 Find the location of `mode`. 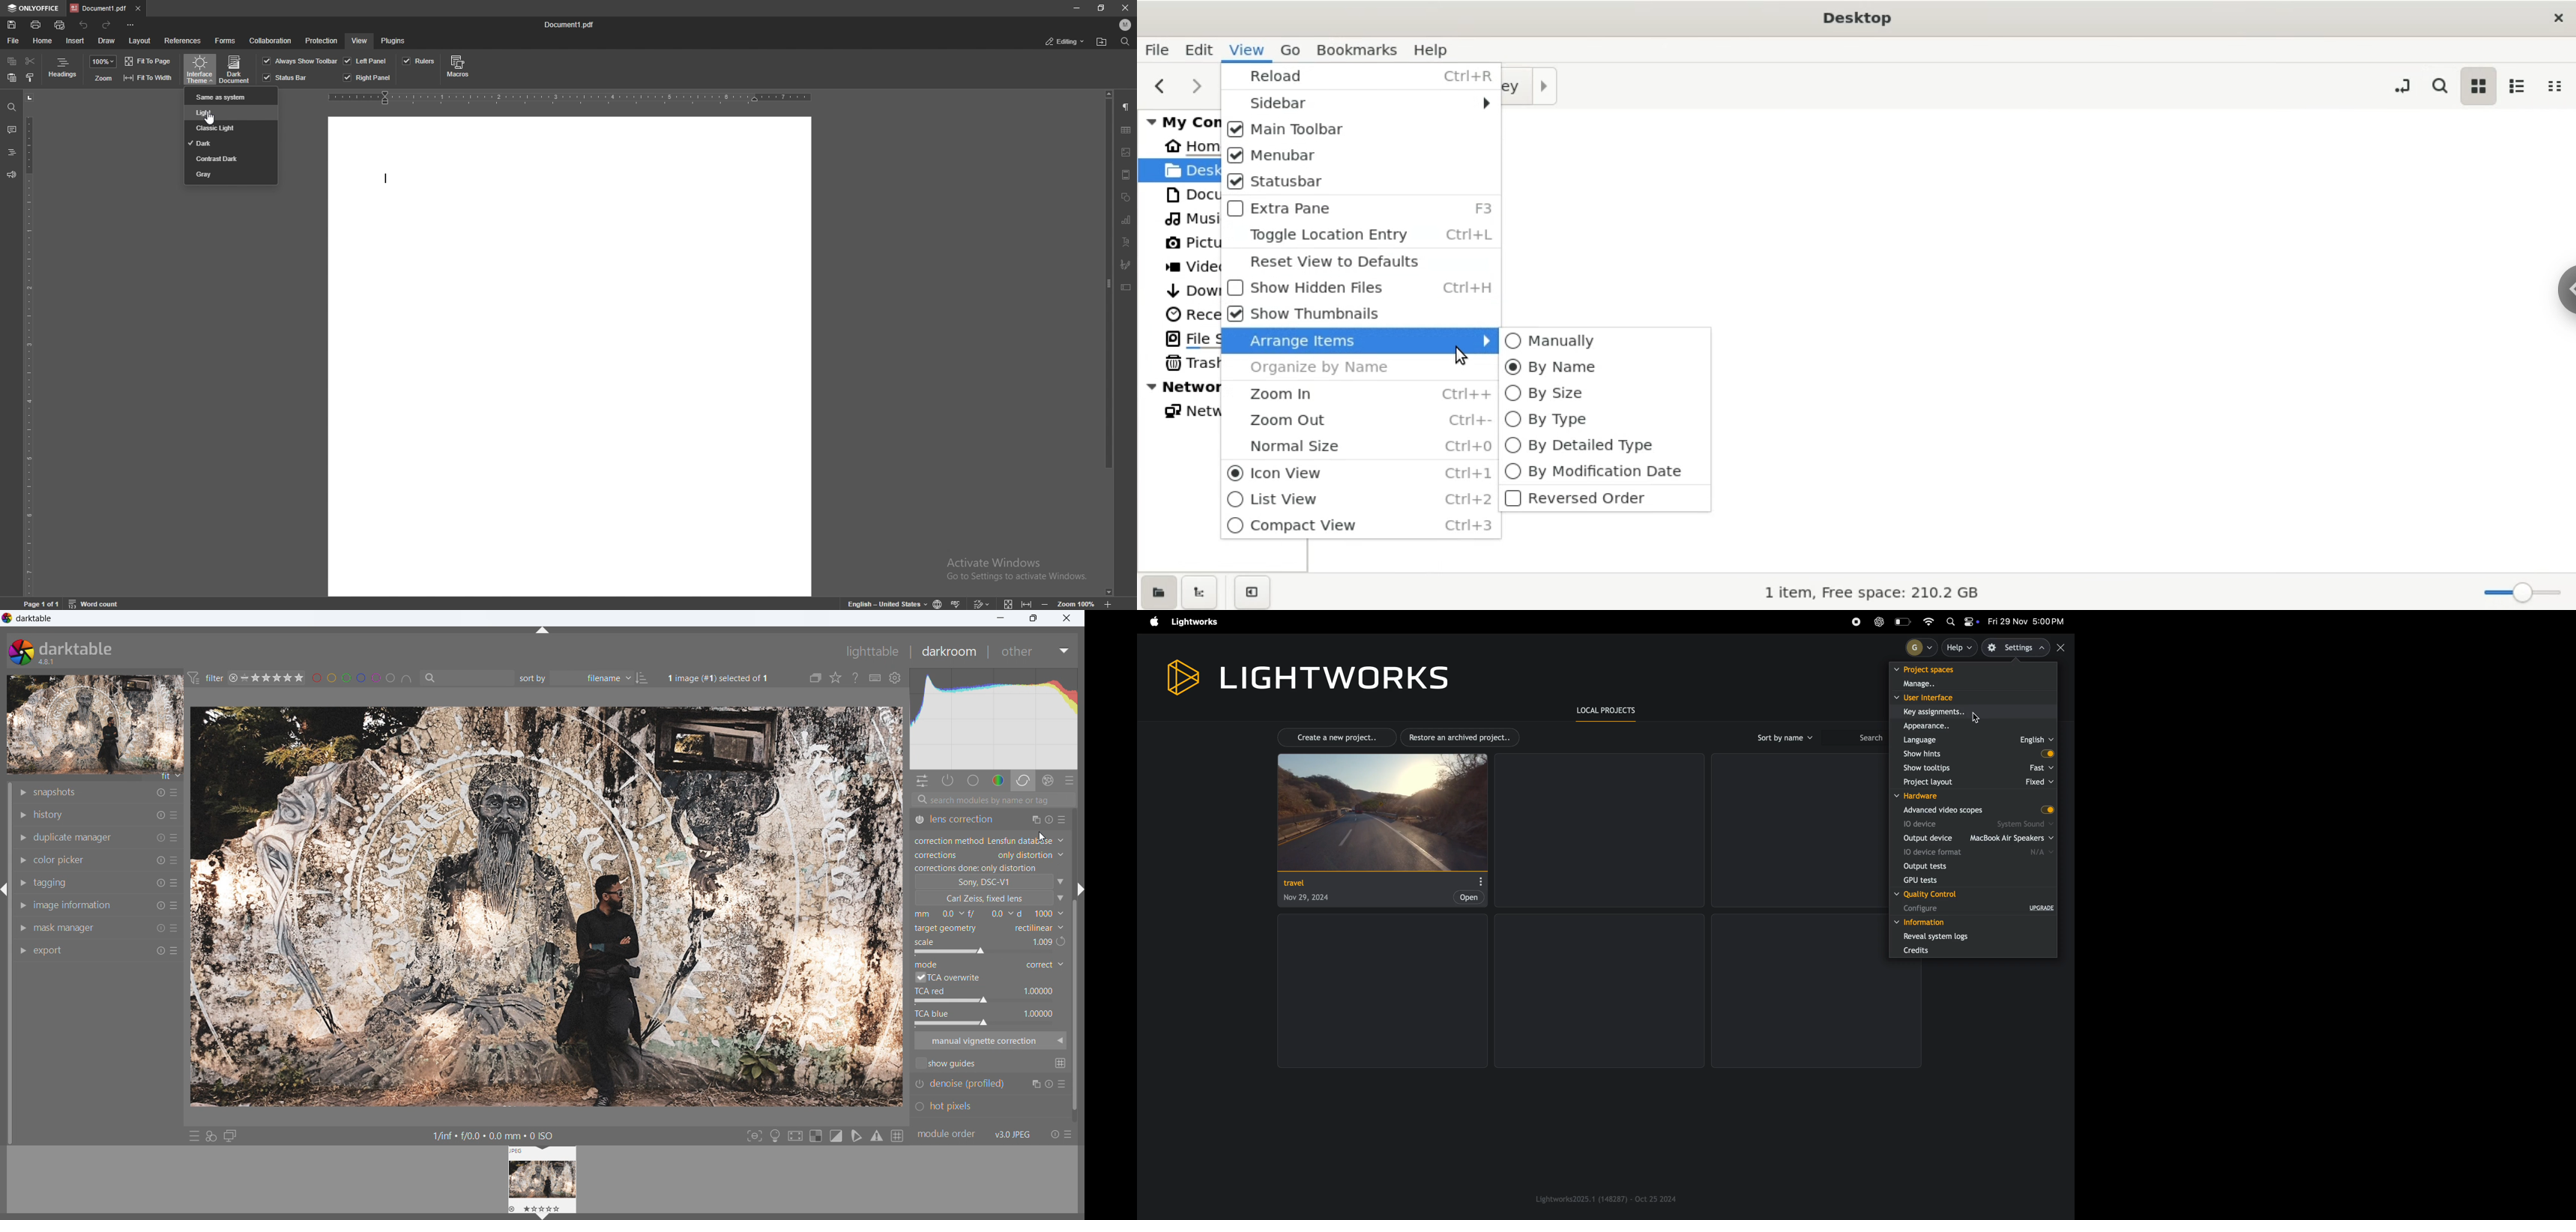

mode is located at coordinates (929, 964).